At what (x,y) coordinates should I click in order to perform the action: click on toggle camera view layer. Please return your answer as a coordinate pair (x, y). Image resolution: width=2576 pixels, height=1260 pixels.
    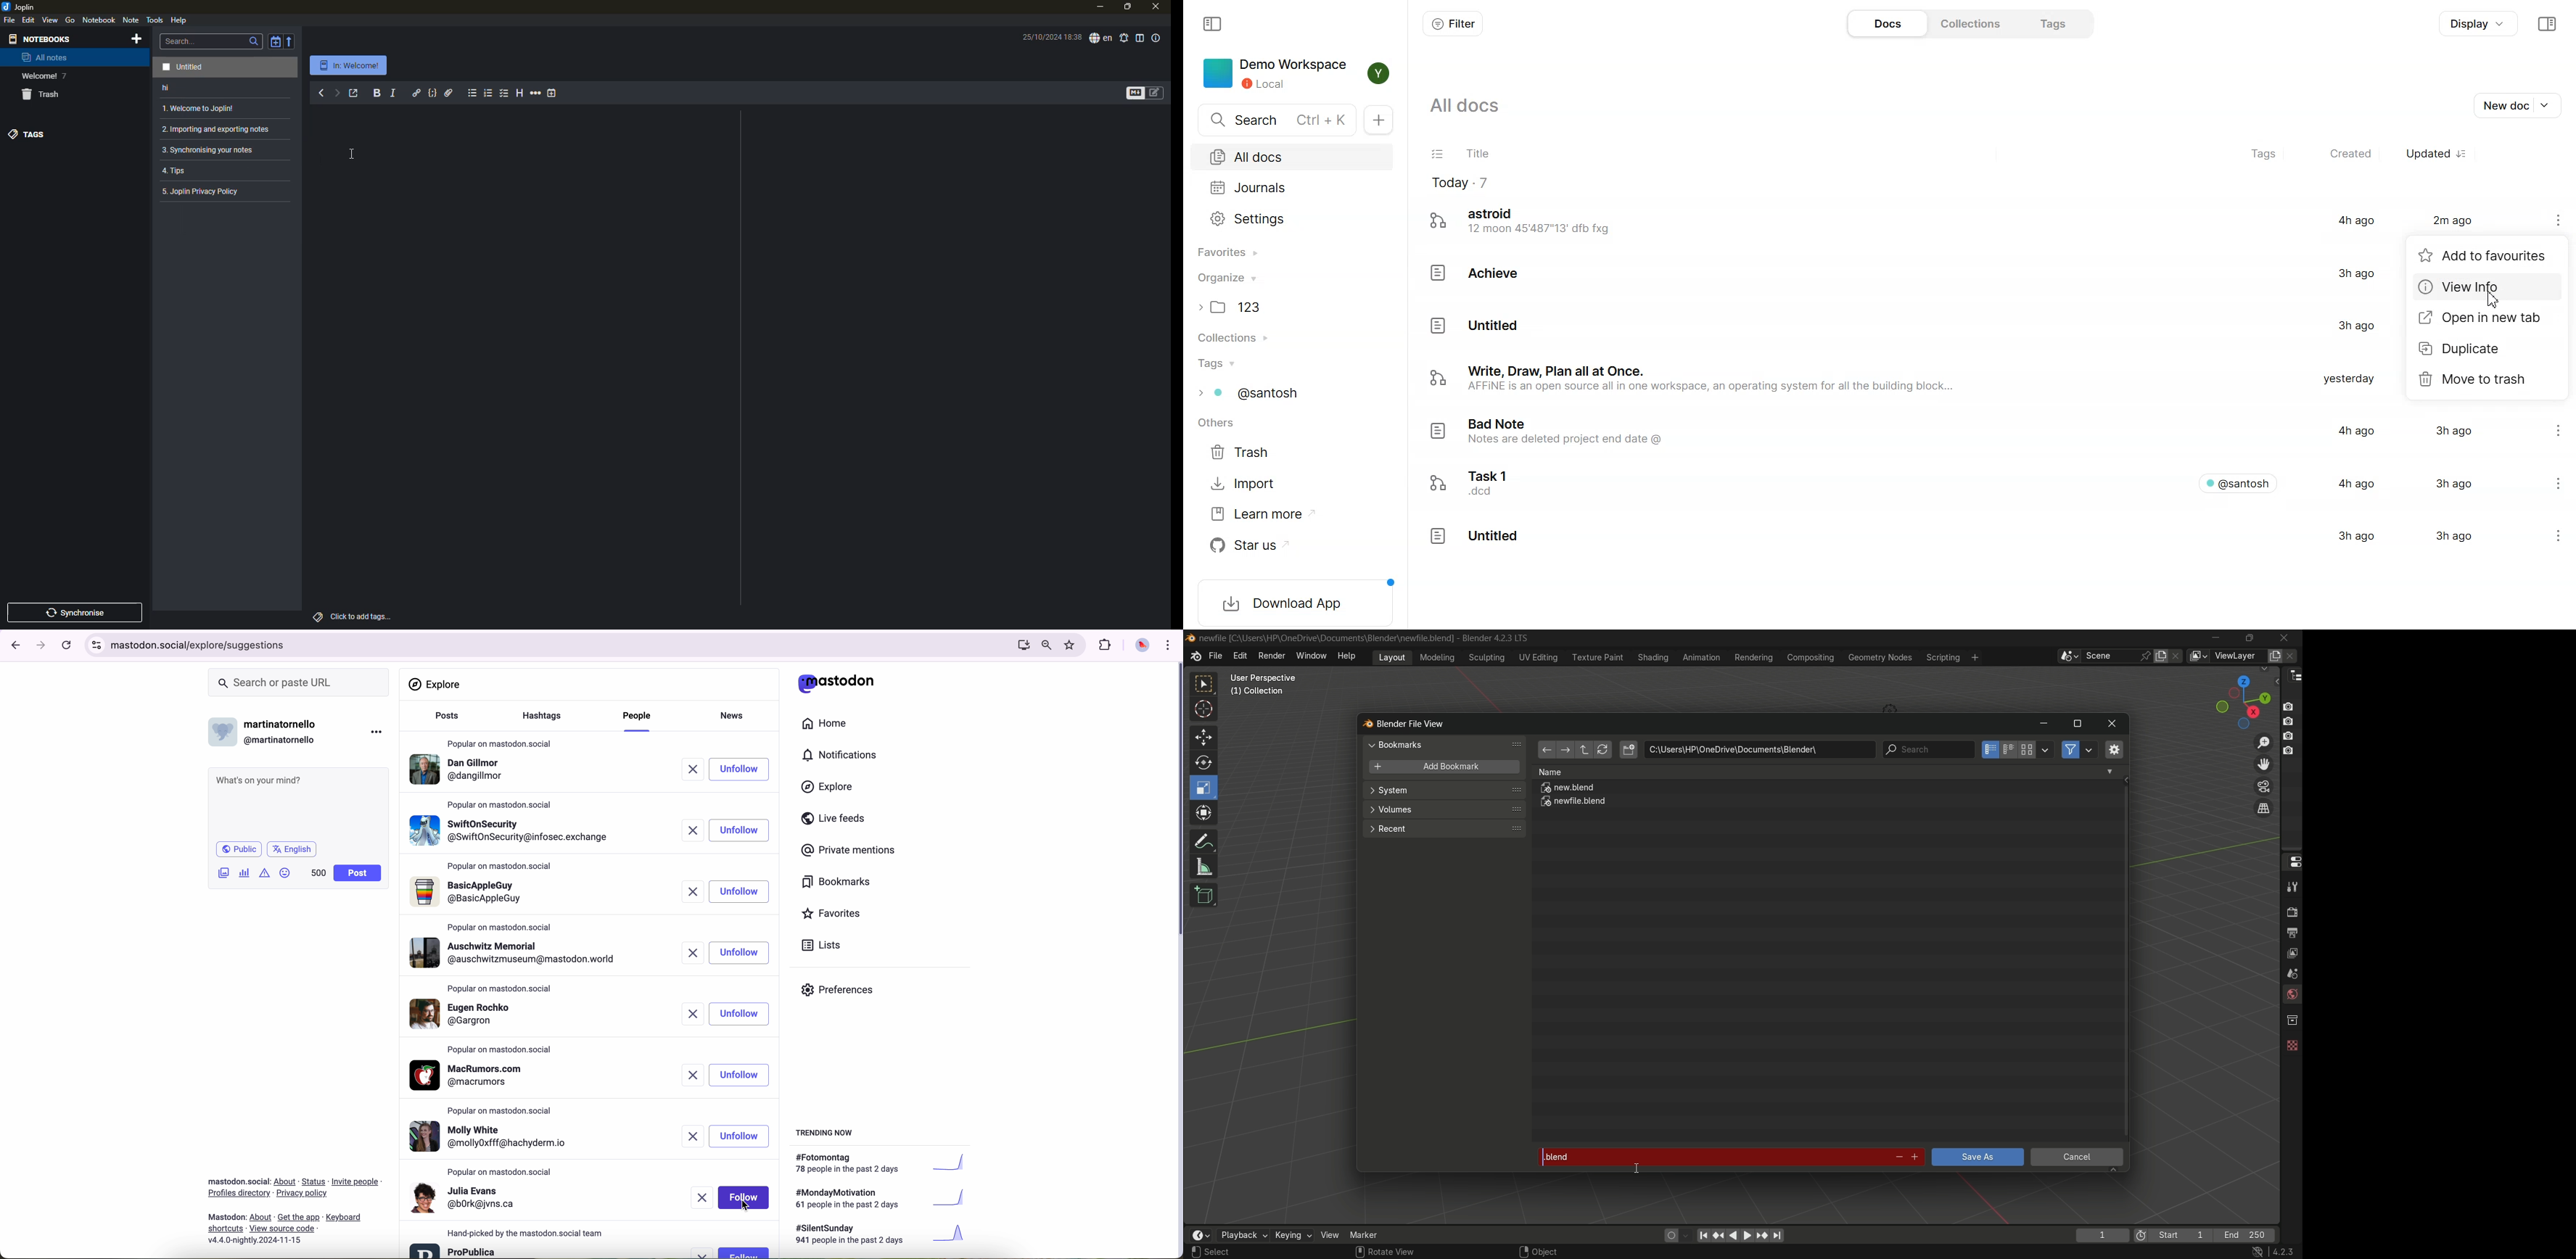
    Looking at the image, I should click on (2264, 785).